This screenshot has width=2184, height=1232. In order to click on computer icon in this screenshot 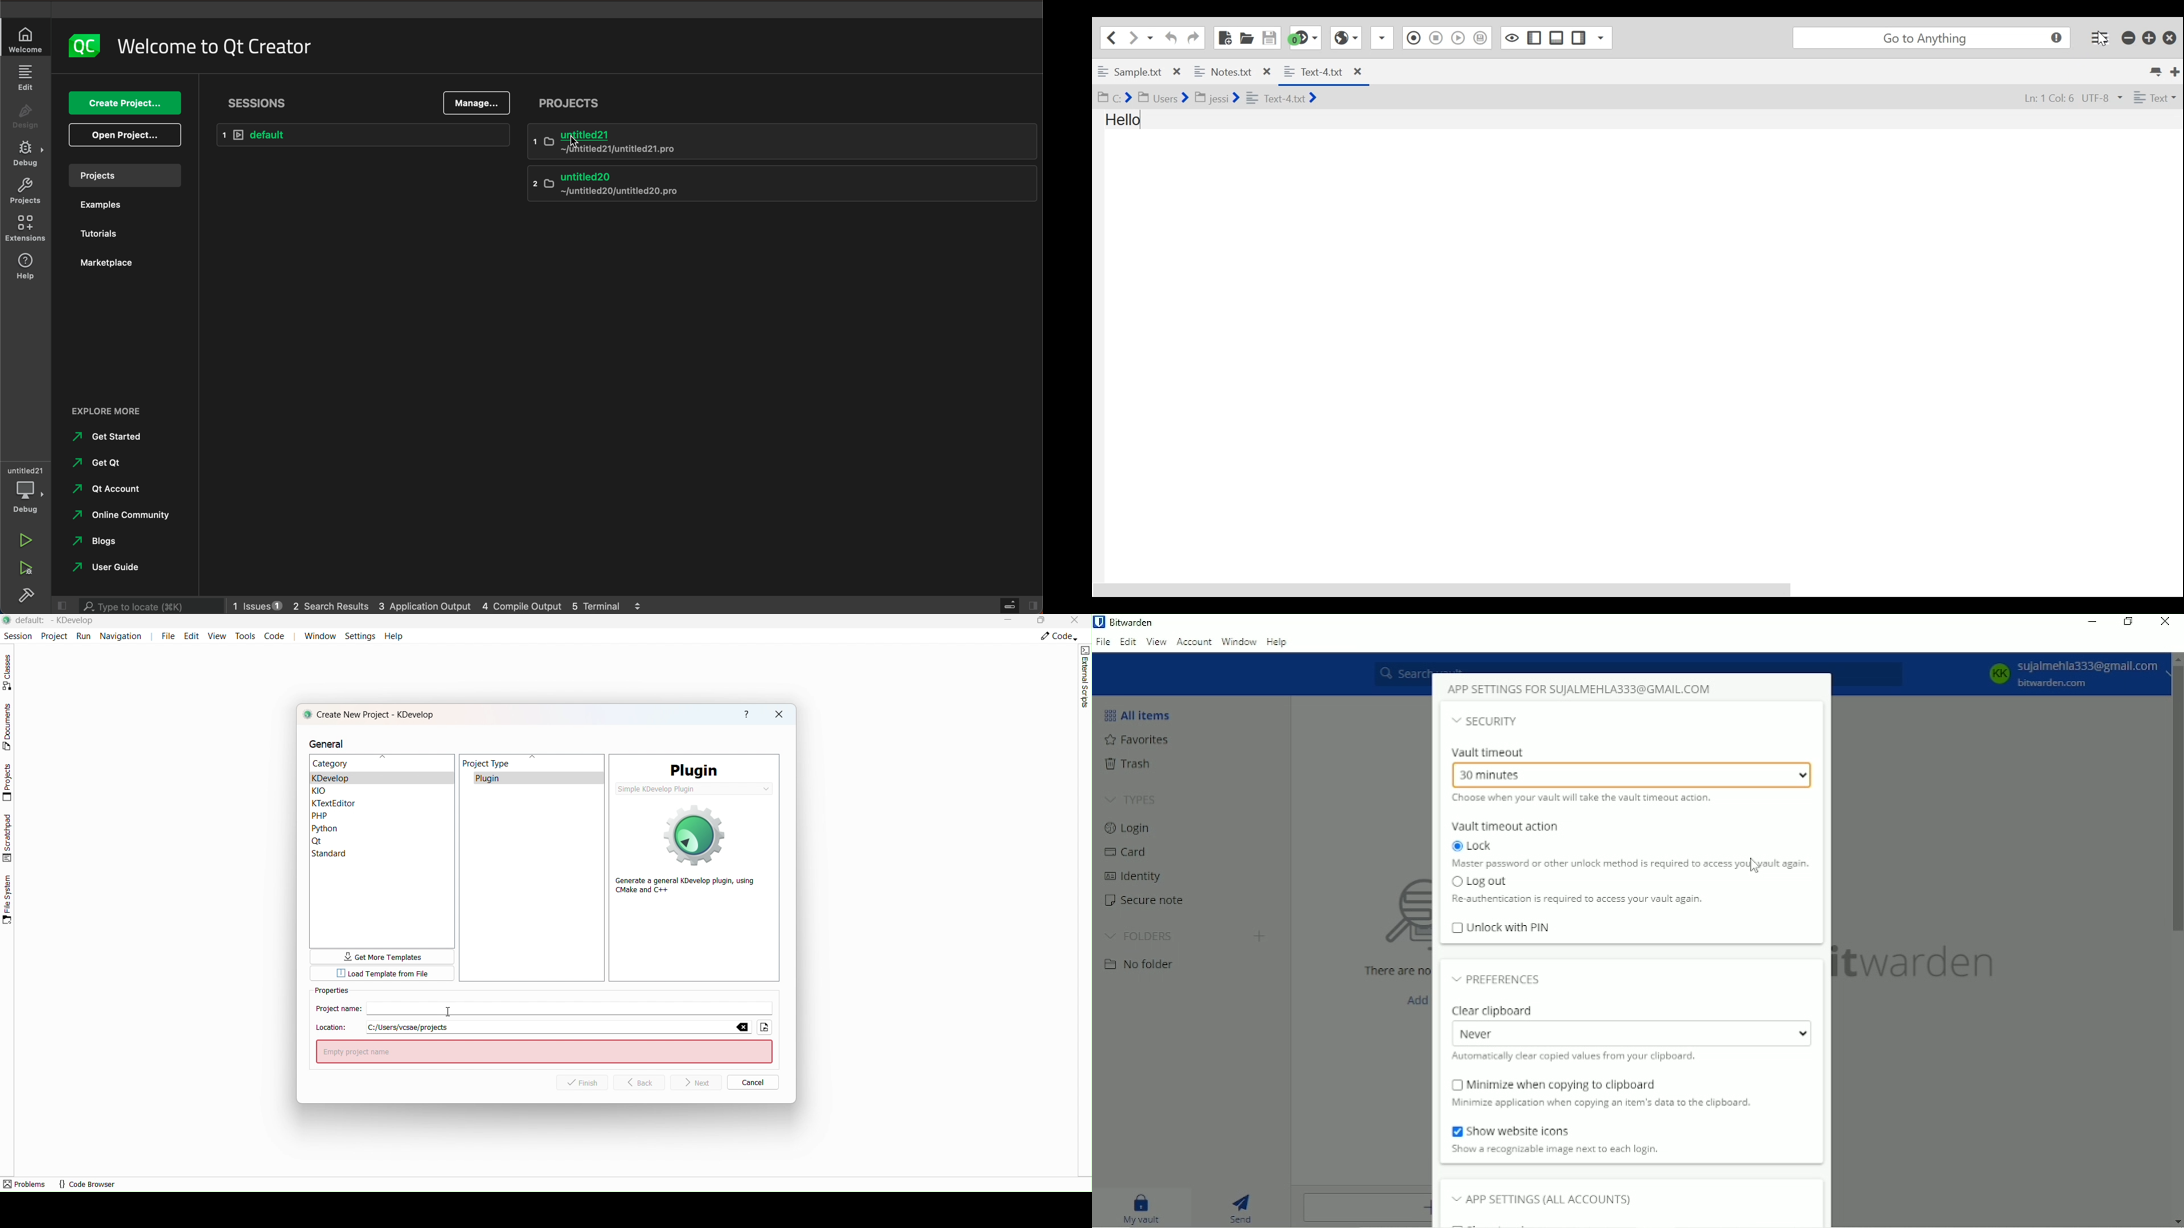, I will do `click(1385, 915)`.